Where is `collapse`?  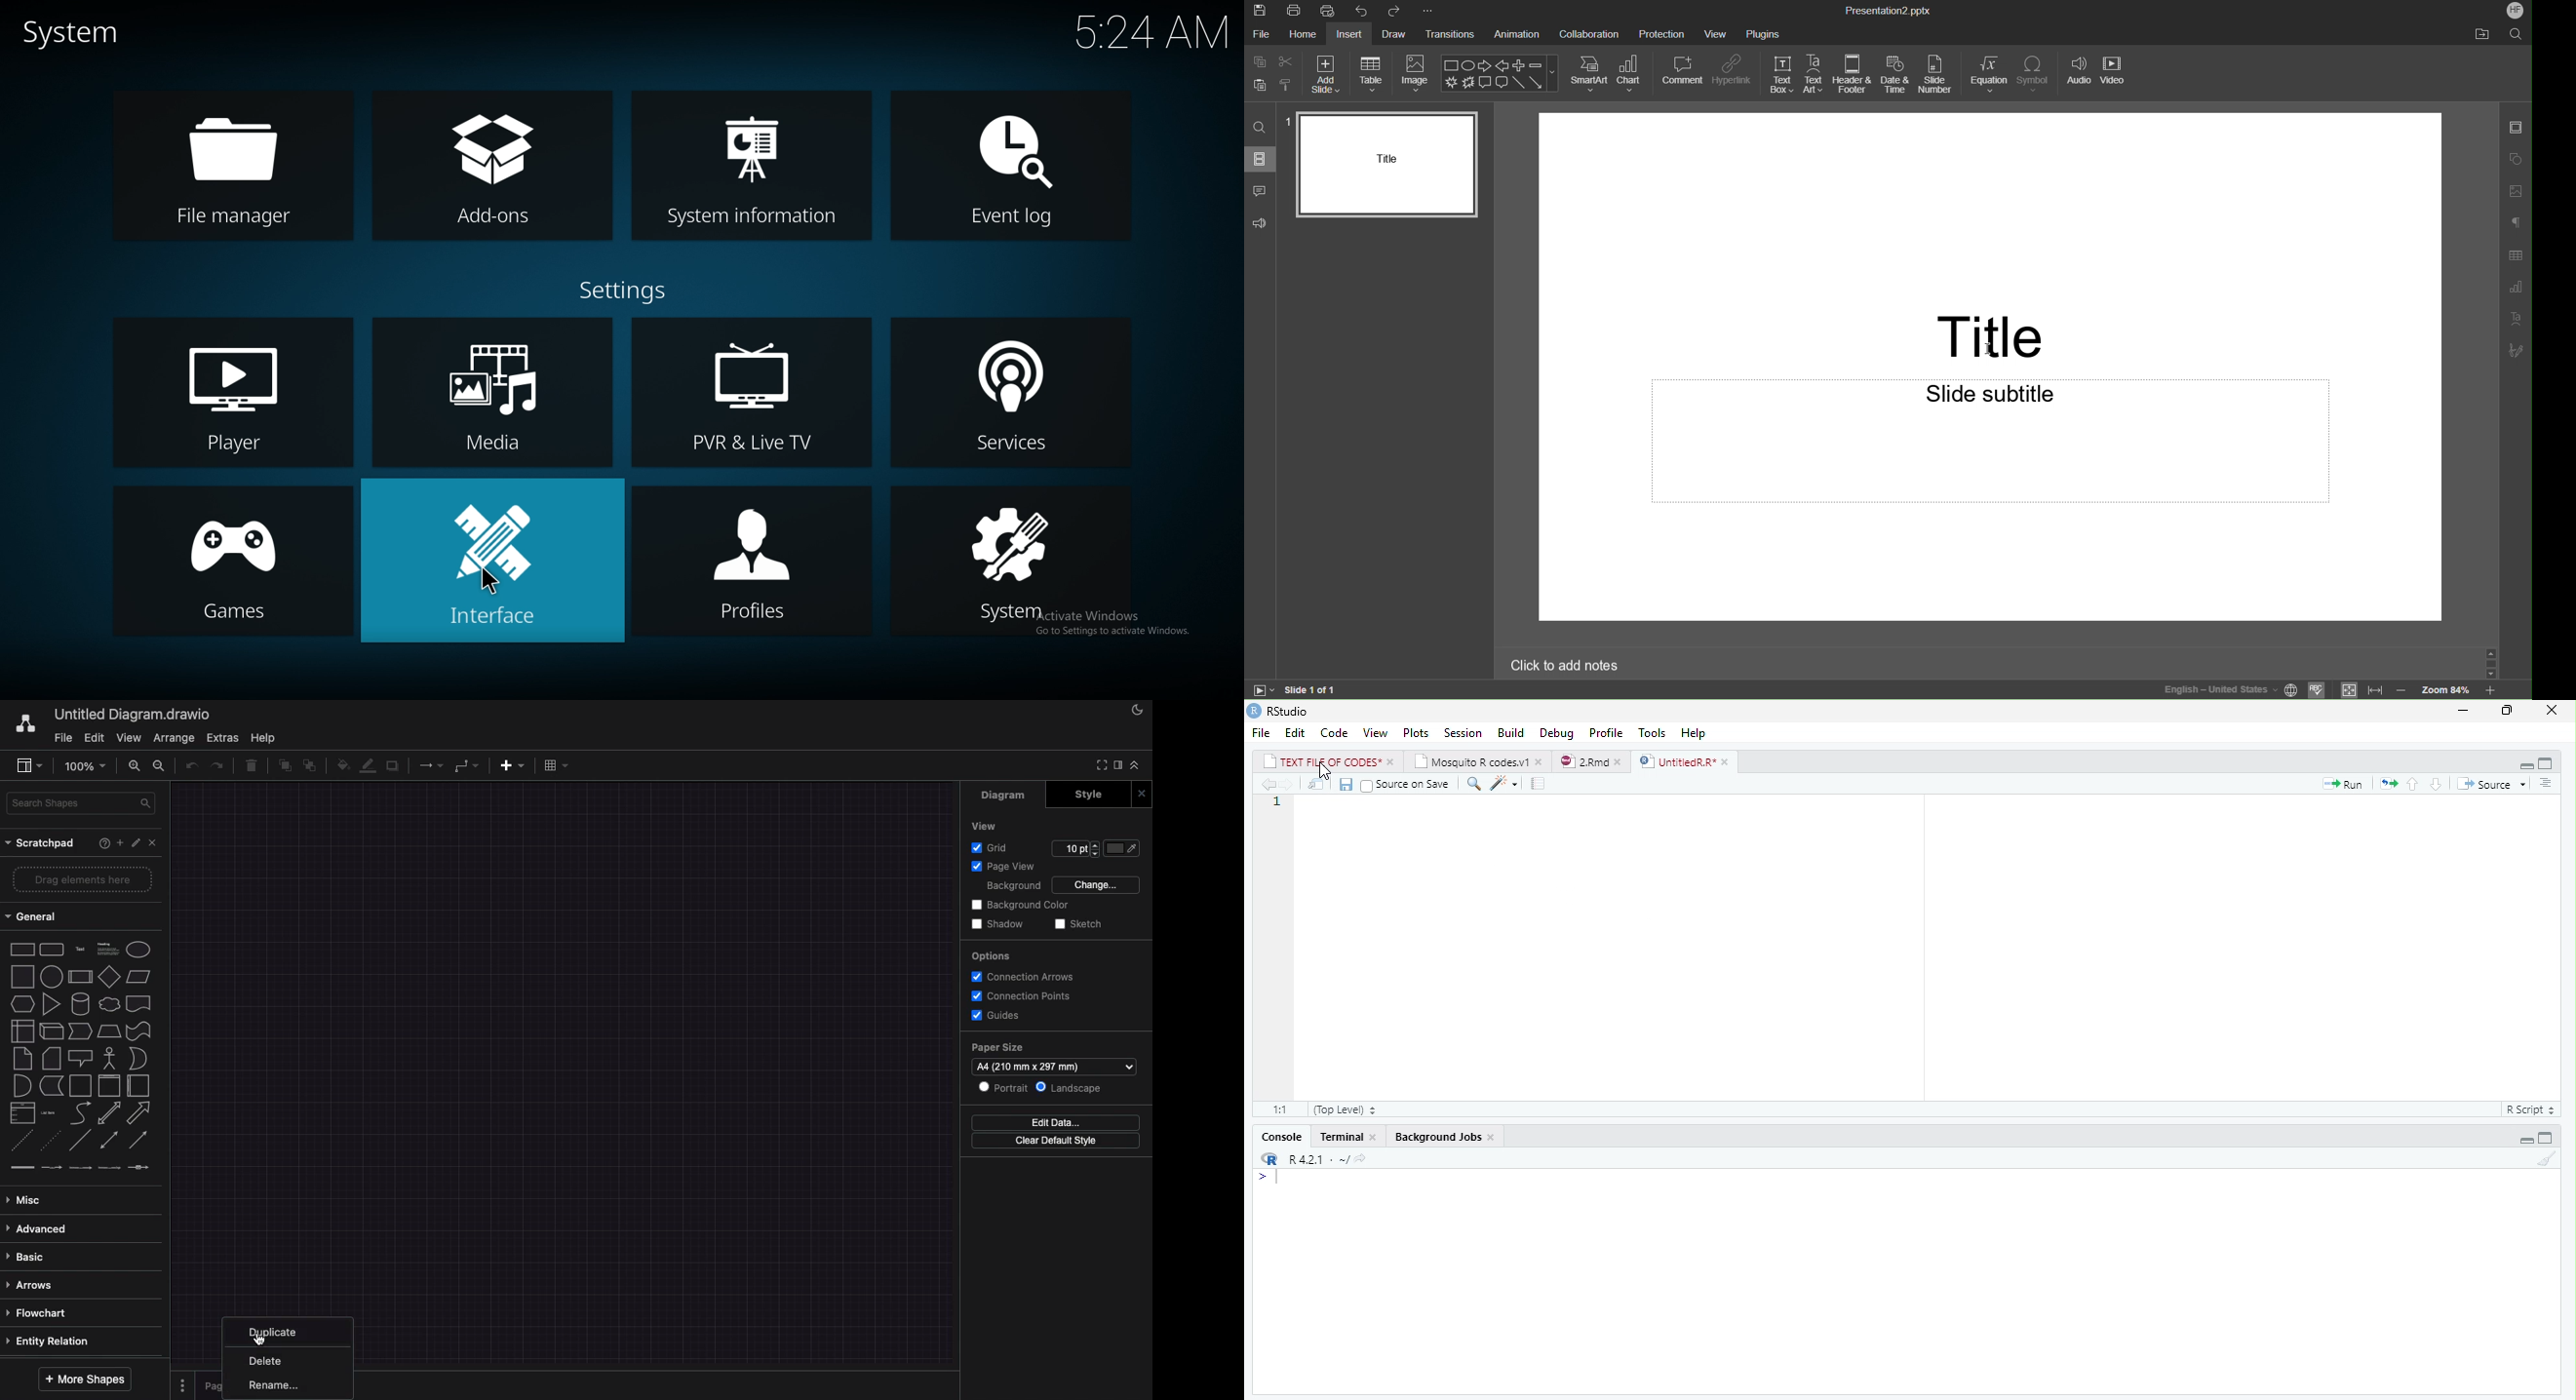 collapse is located at coordinates (1136, 765).